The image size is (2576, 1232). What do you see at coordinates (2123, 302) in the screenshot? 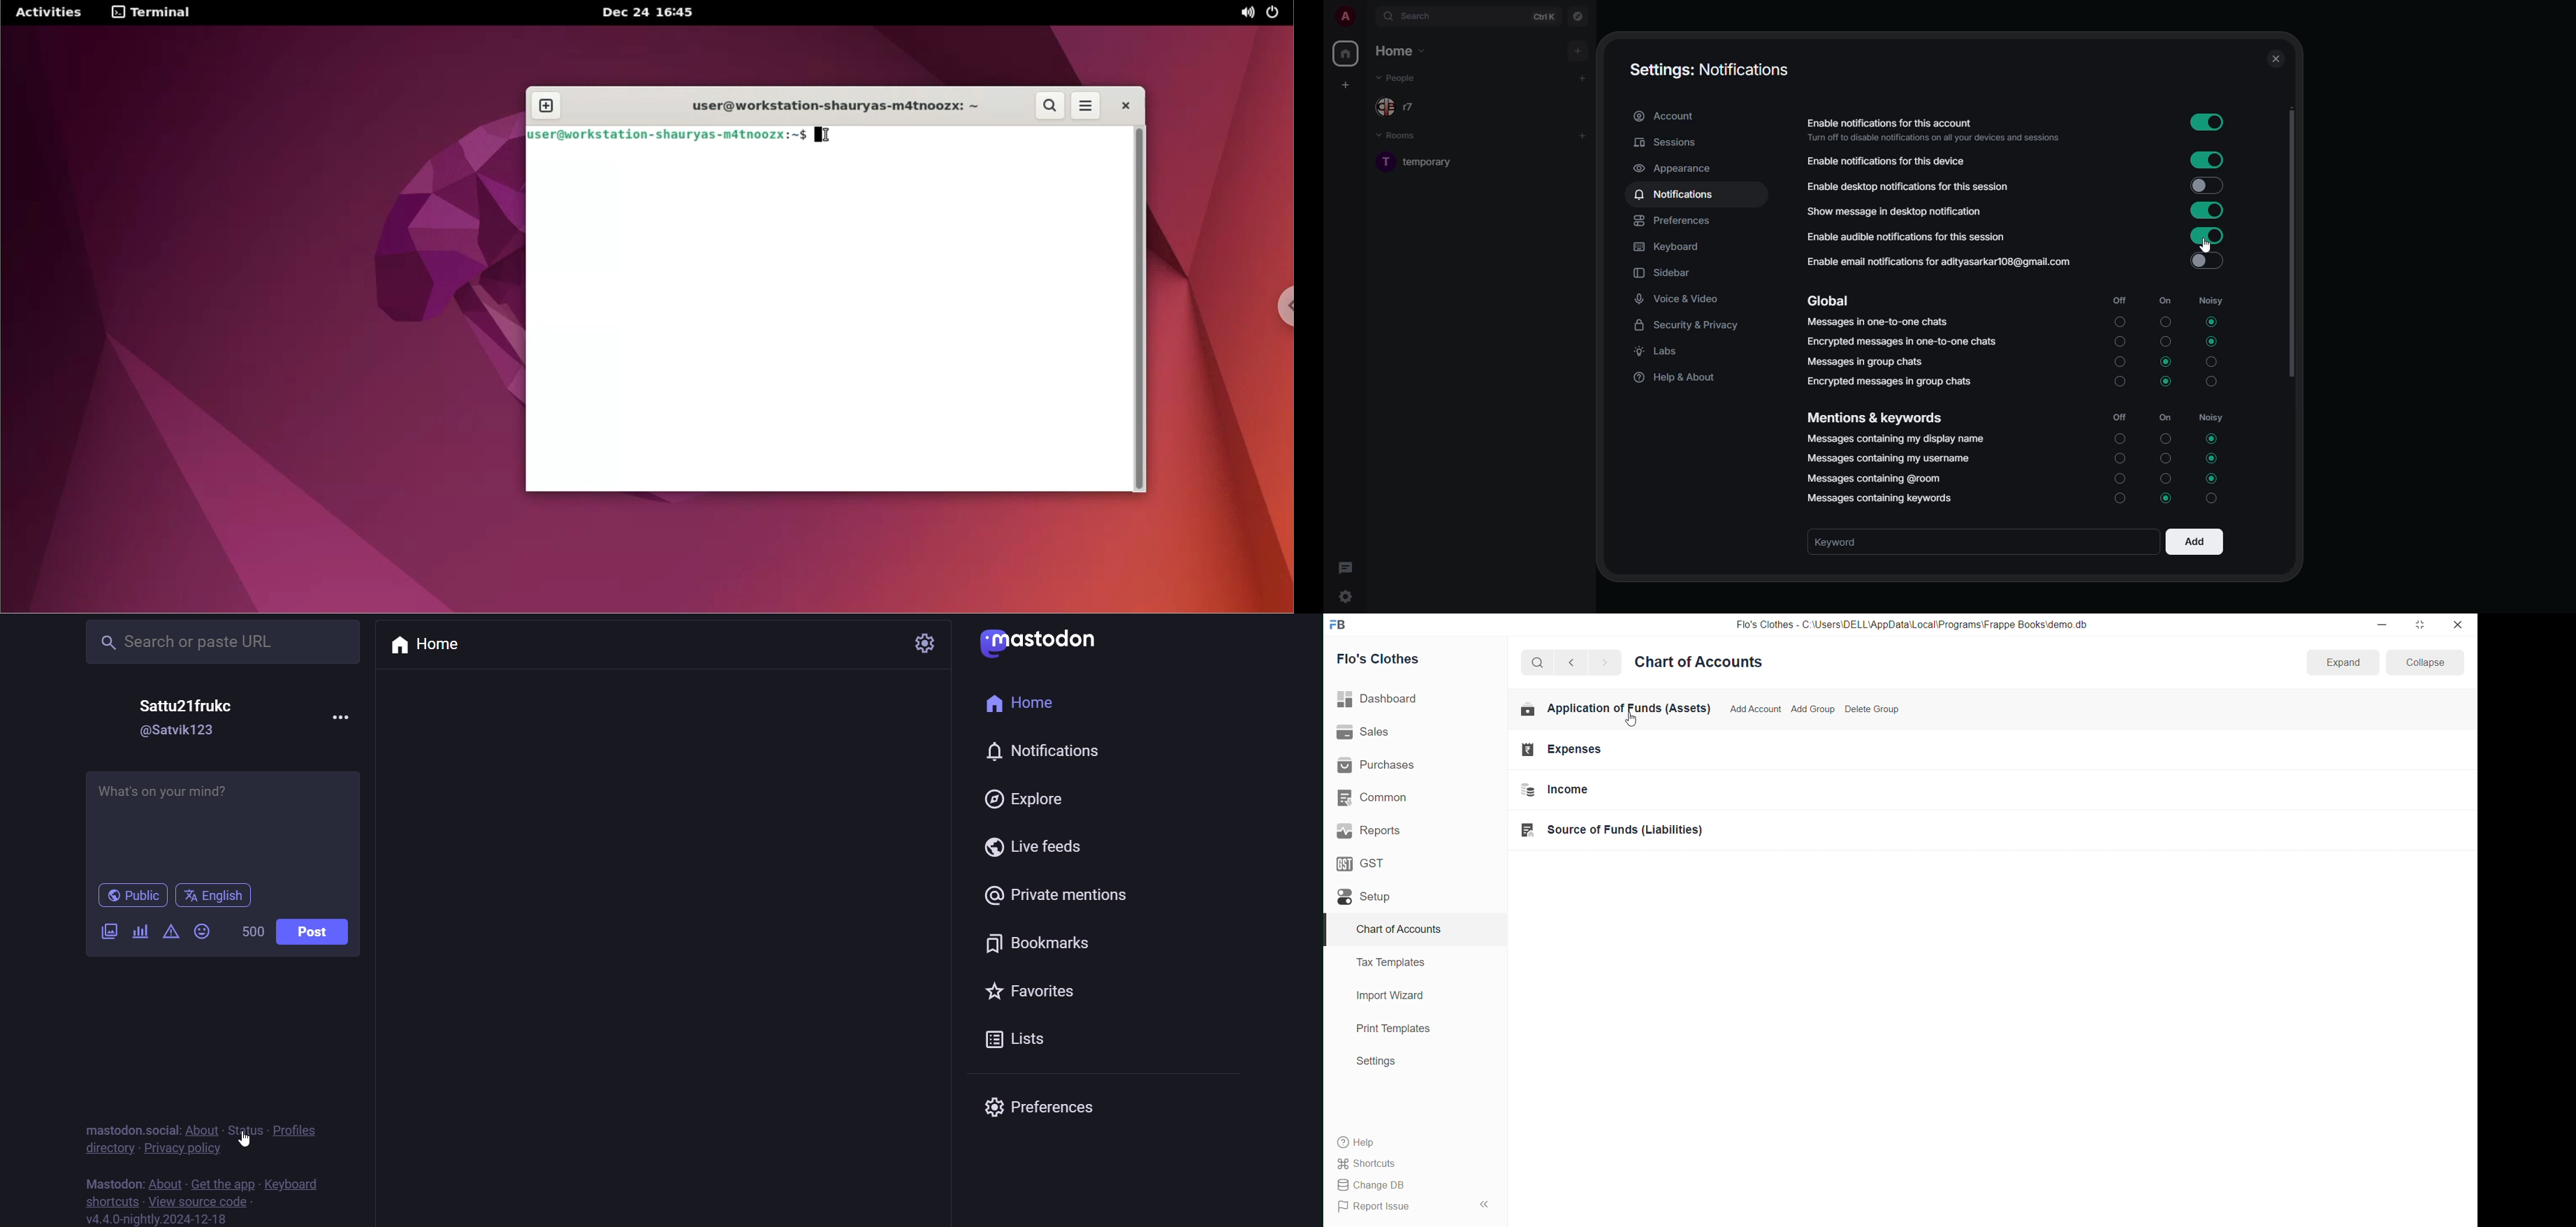
I see `off` at bounding box center [2123, 302].